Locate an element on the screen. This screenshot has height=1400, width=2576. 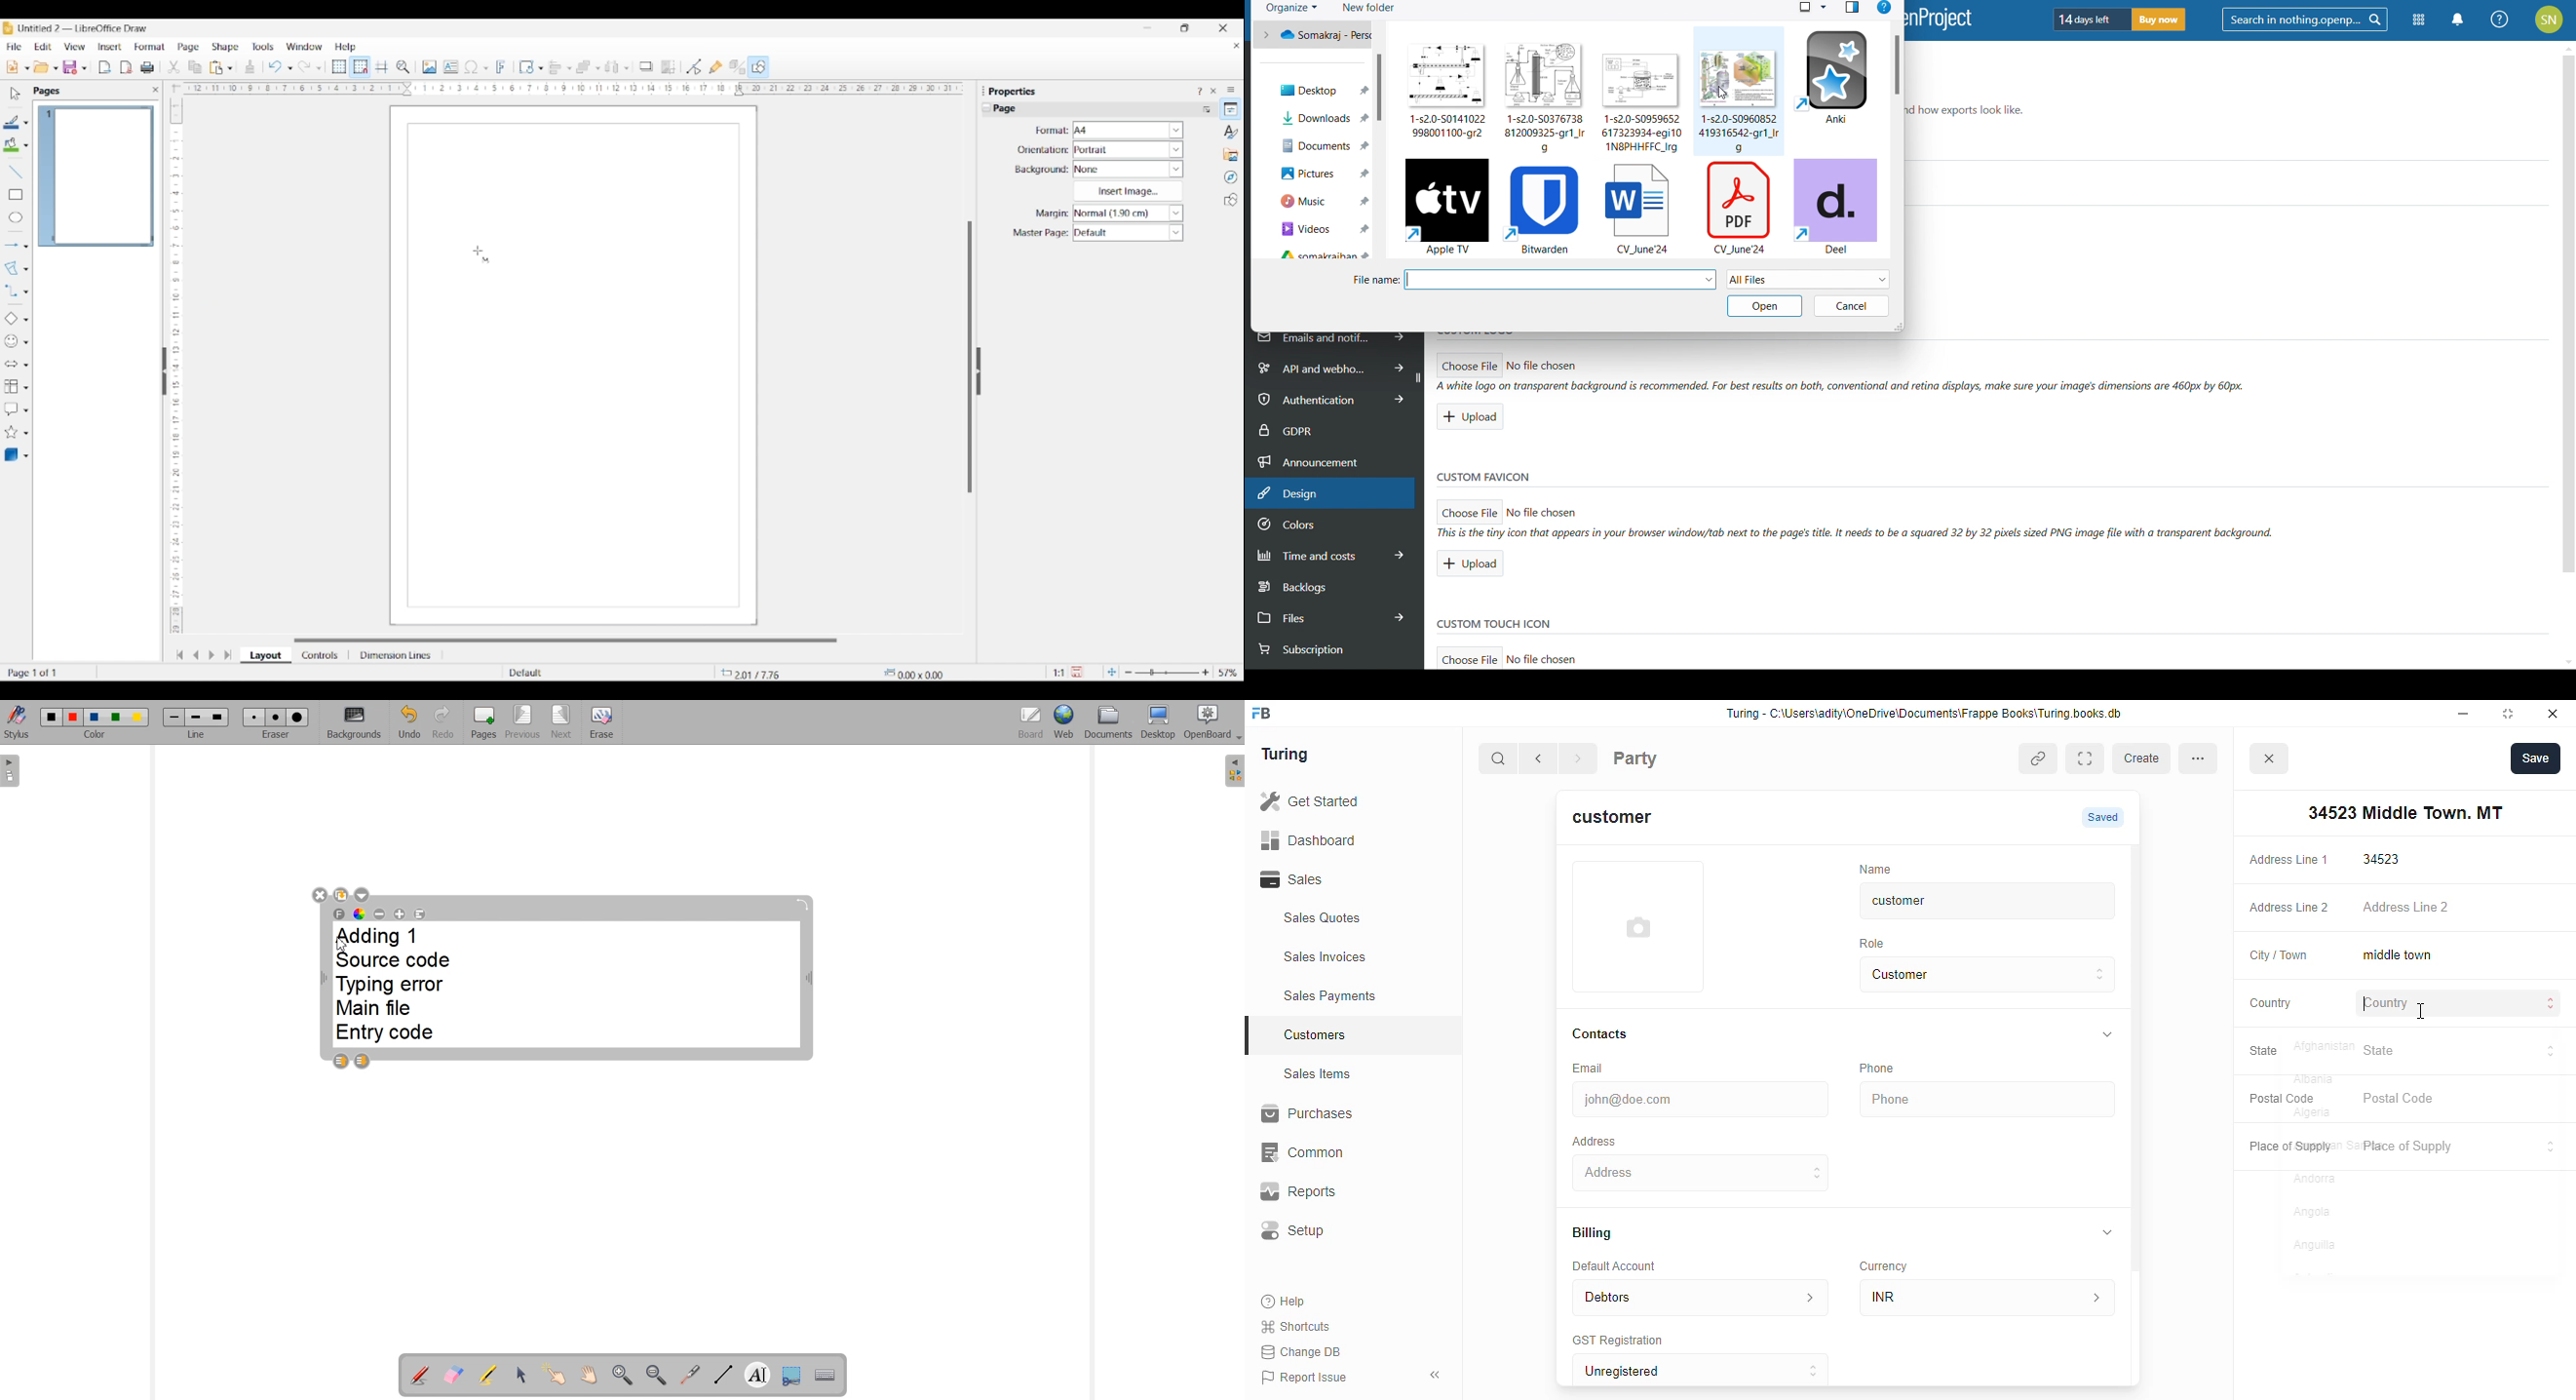
Move to previous slide is located at coordinates (196, 655).